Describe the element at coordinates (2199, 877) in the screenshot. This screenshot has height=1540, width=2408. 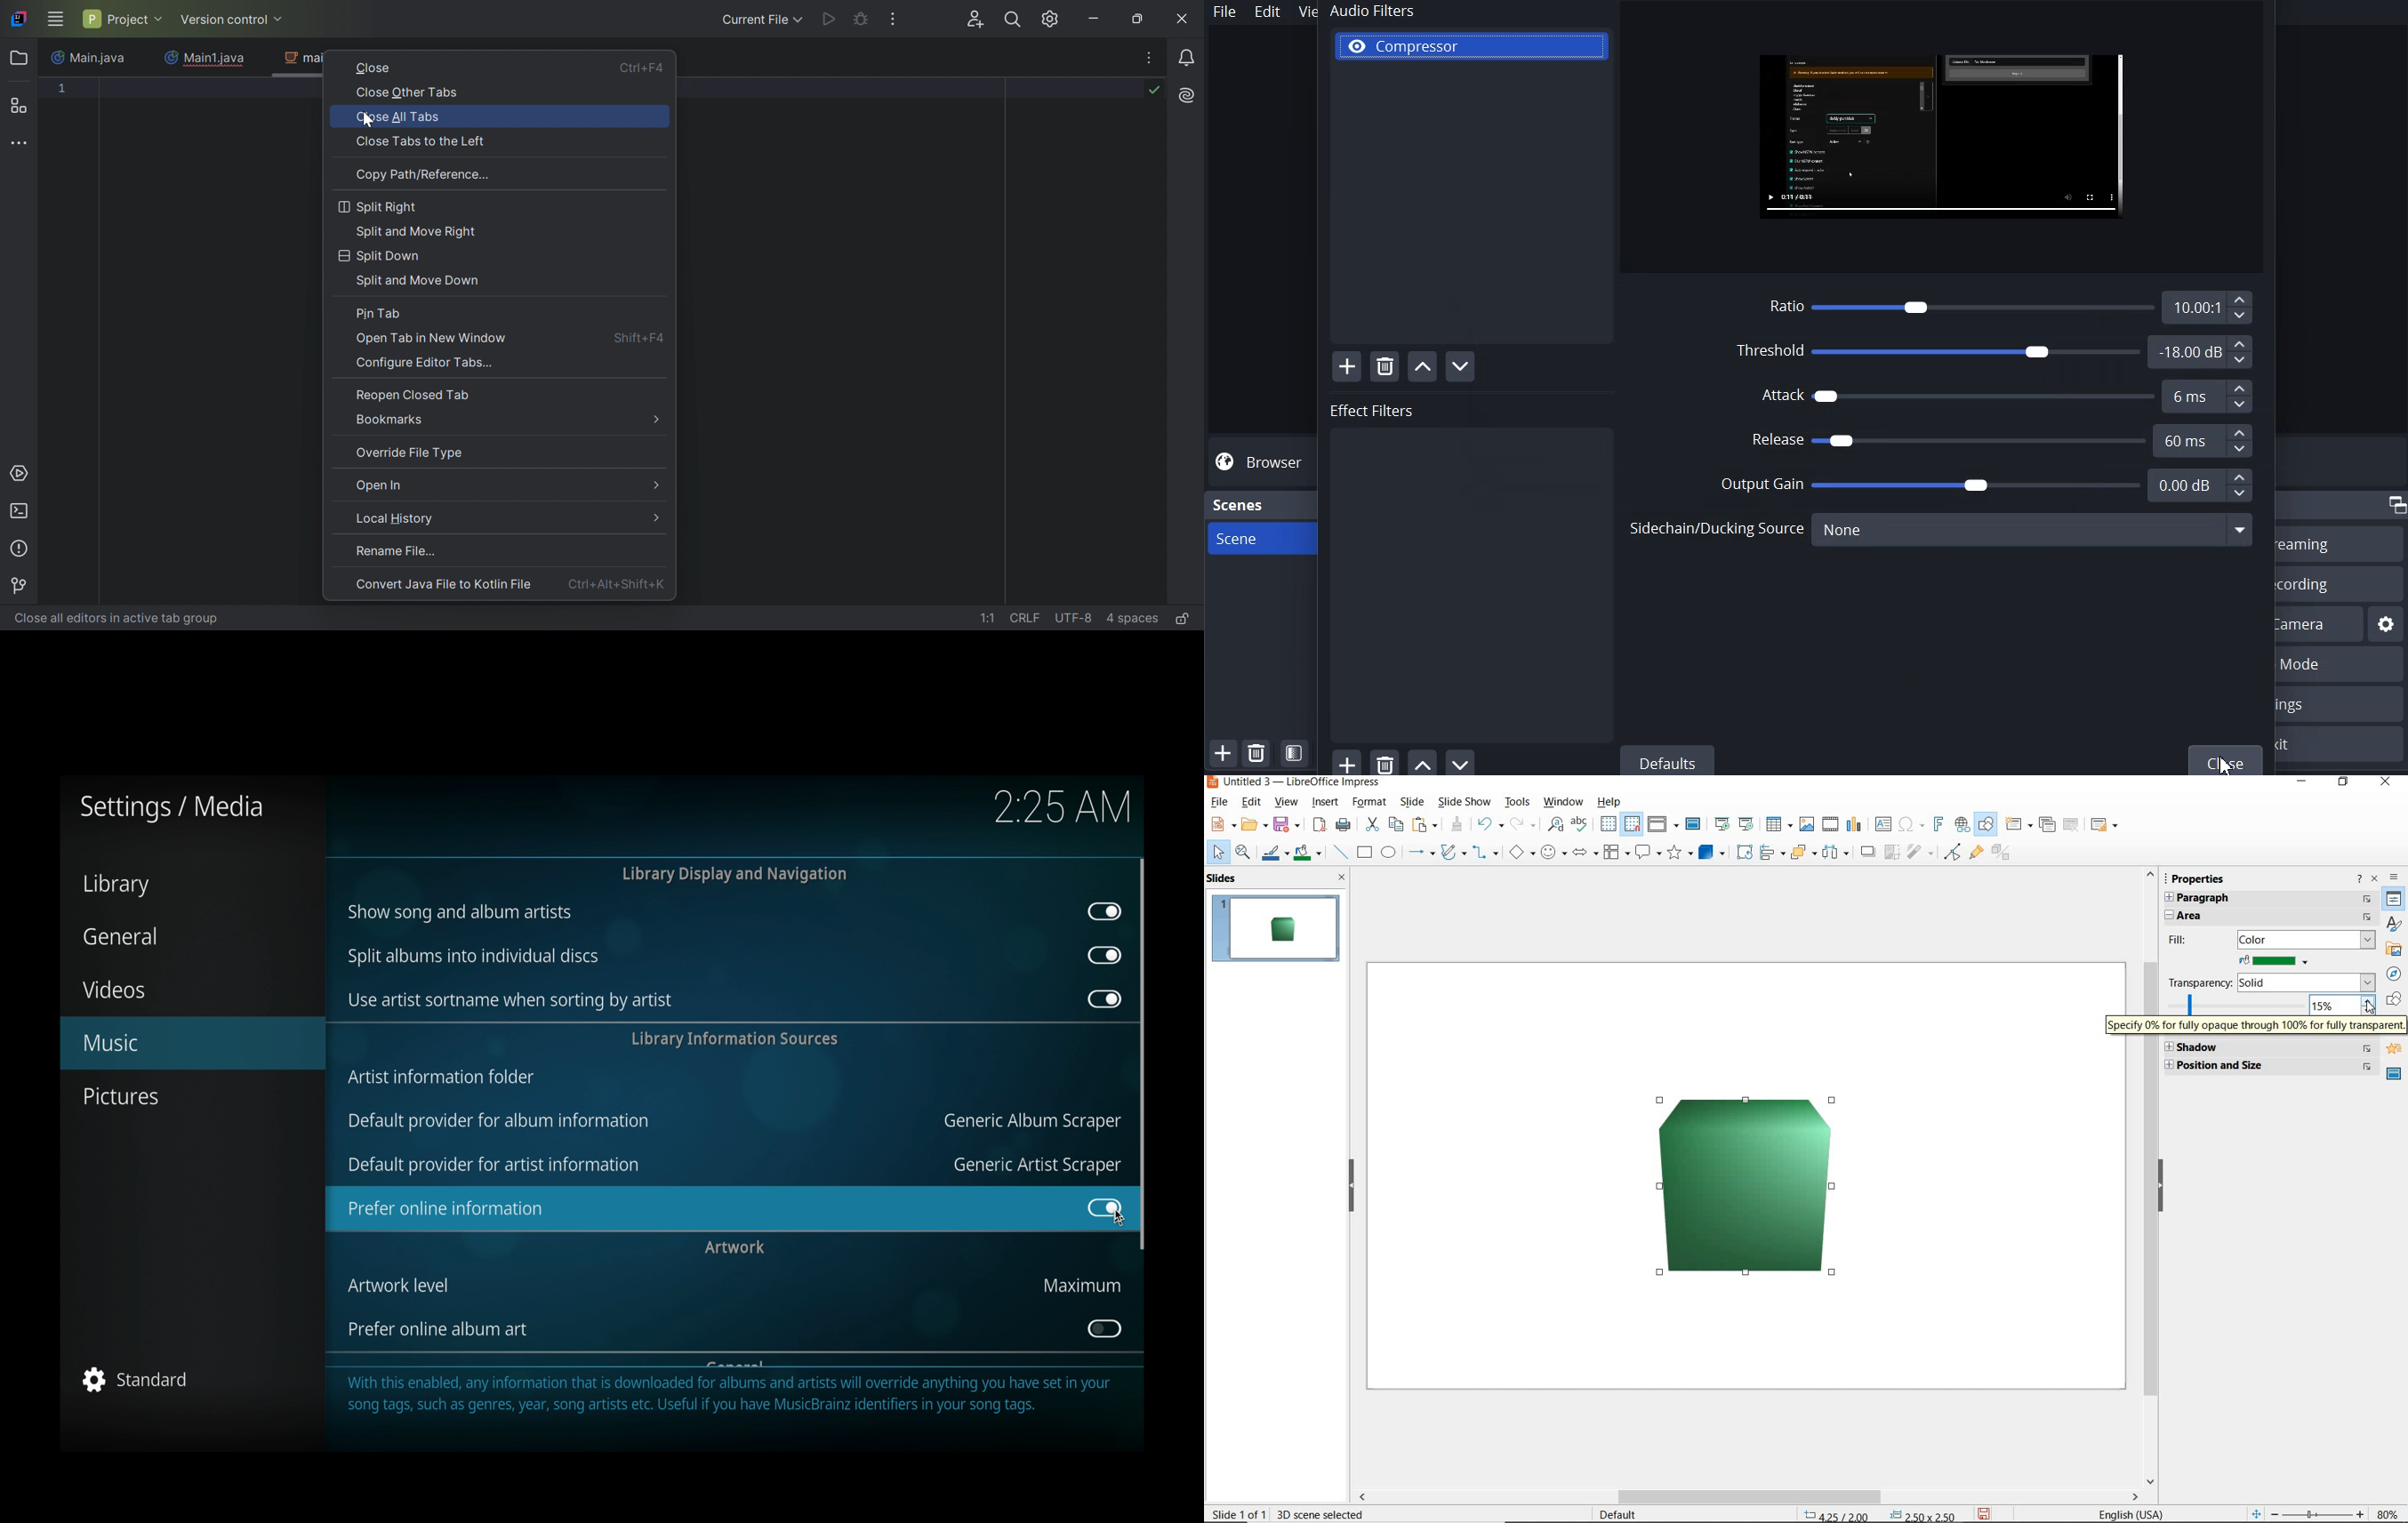
I see `PROPERTIES` at that location.